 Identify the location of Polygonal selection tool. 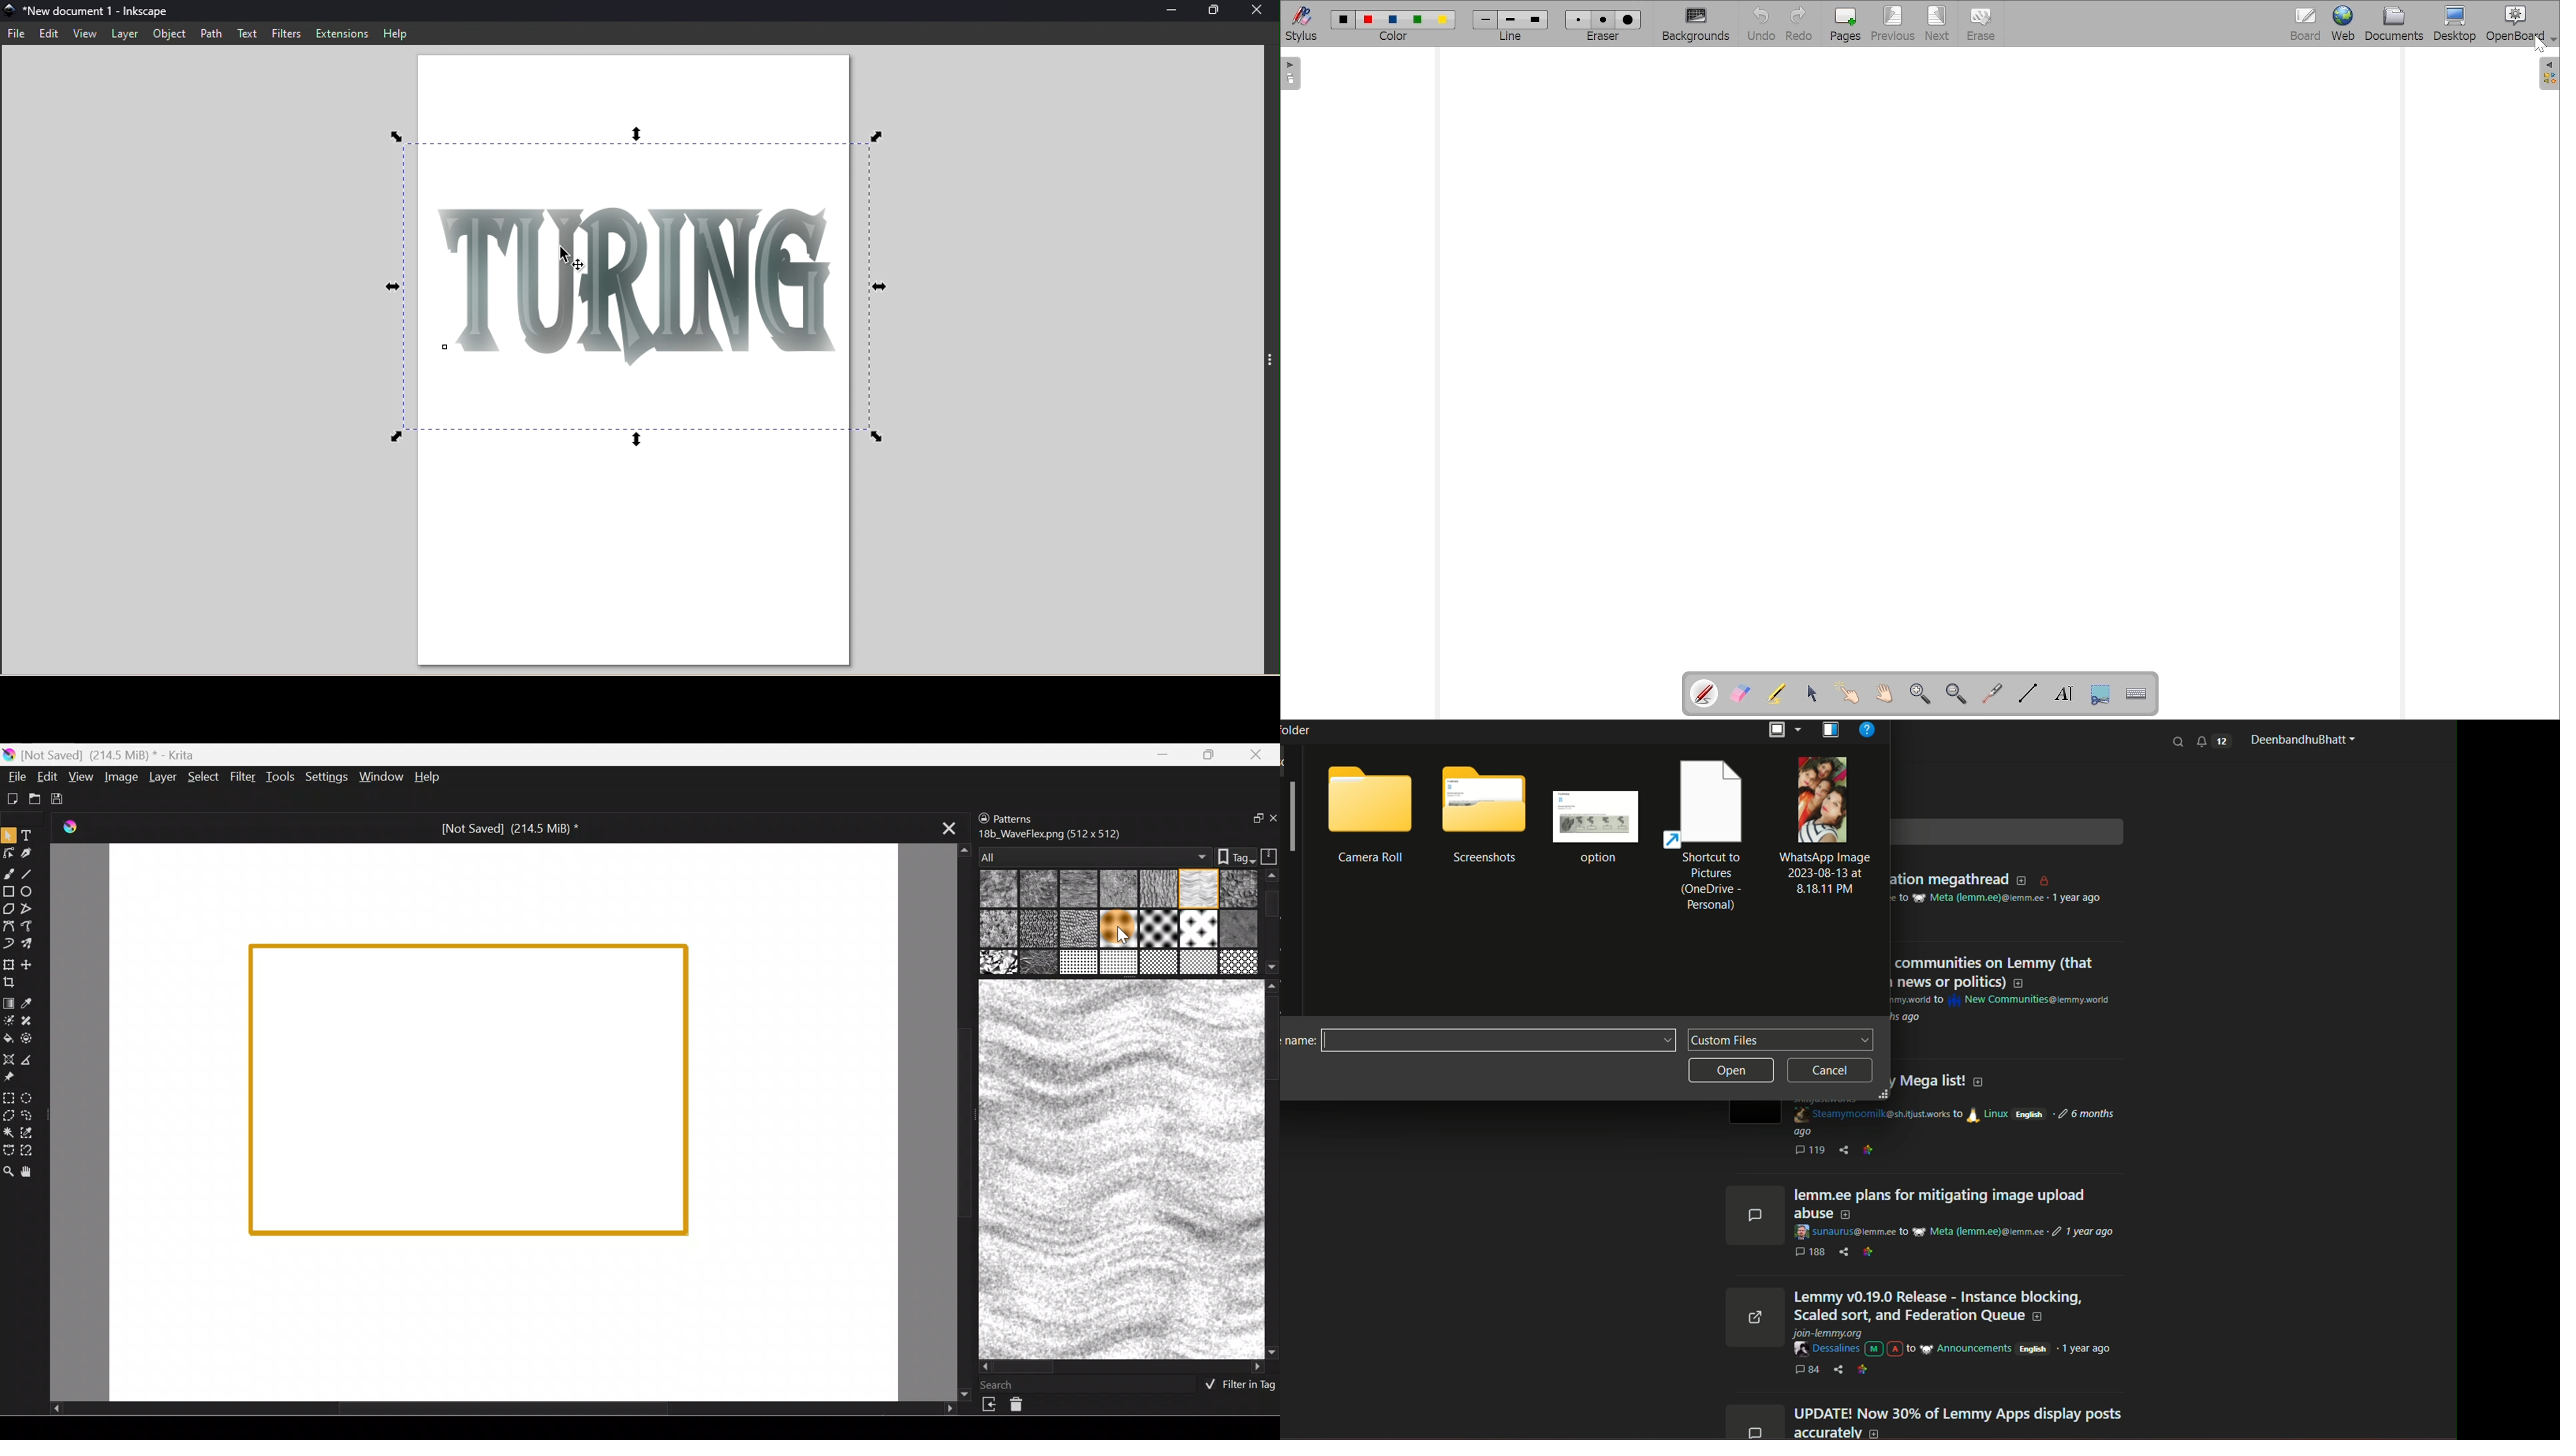
(9, 1115).